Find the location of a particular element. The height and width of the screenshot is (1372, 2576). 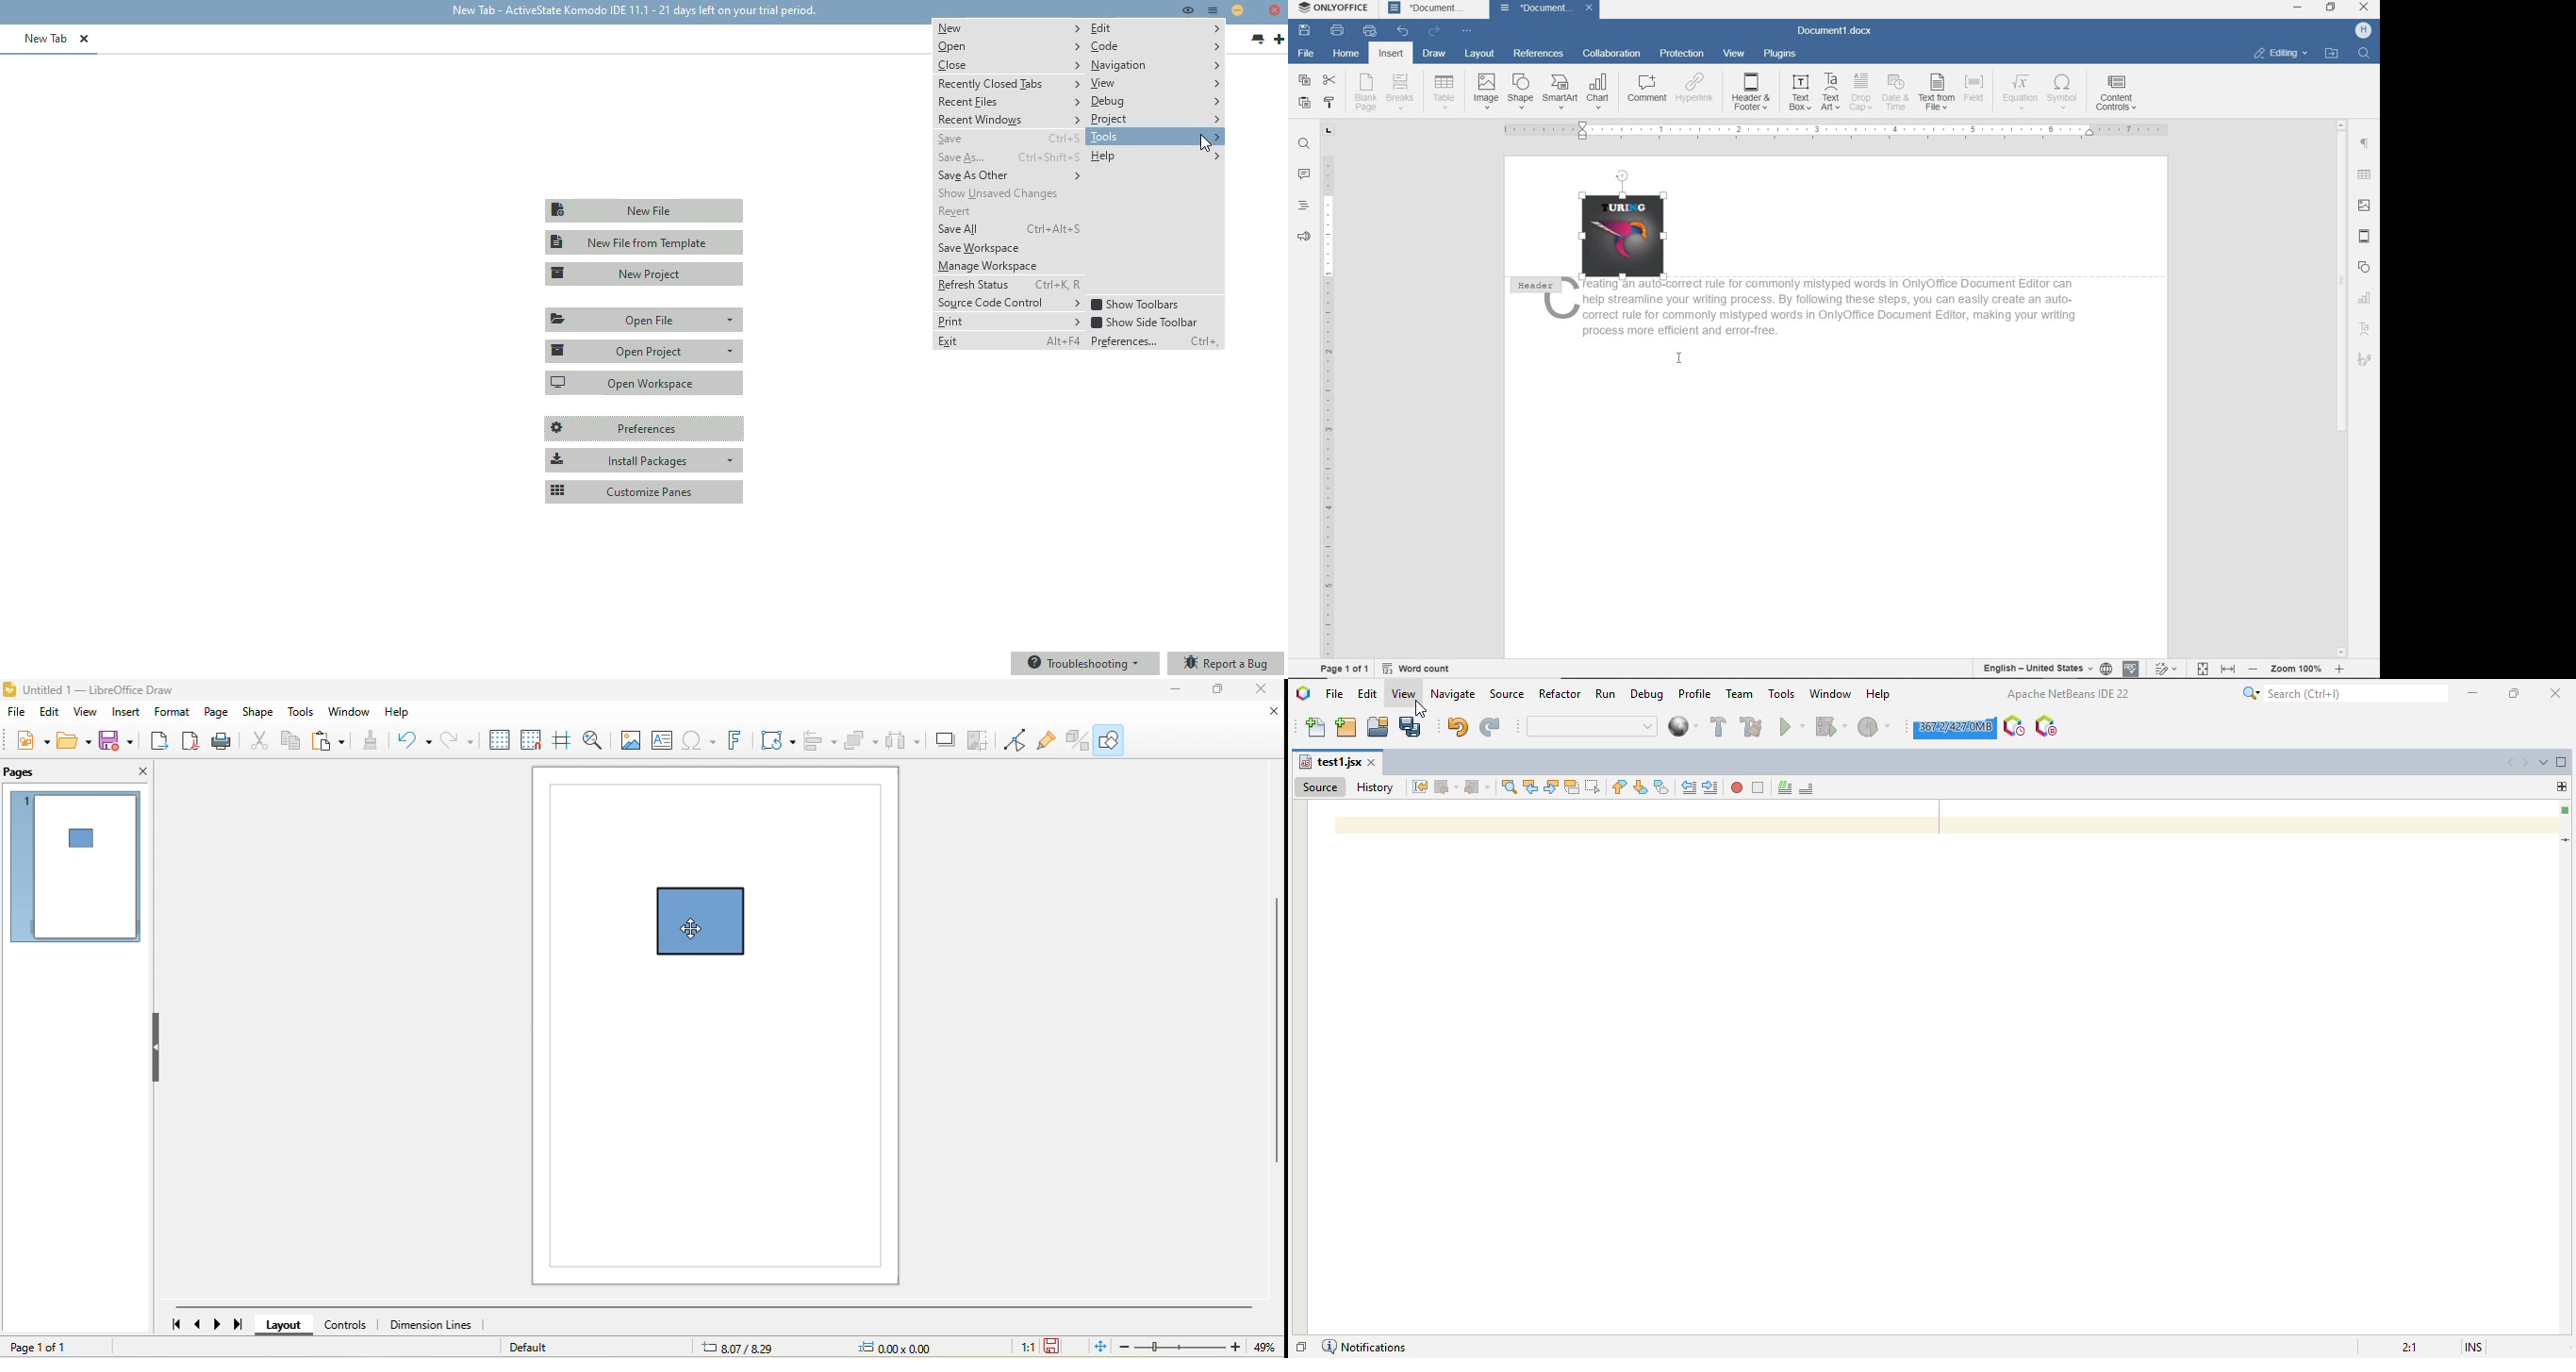

horizontal scroll bar is located at coordinates (716, 1308).